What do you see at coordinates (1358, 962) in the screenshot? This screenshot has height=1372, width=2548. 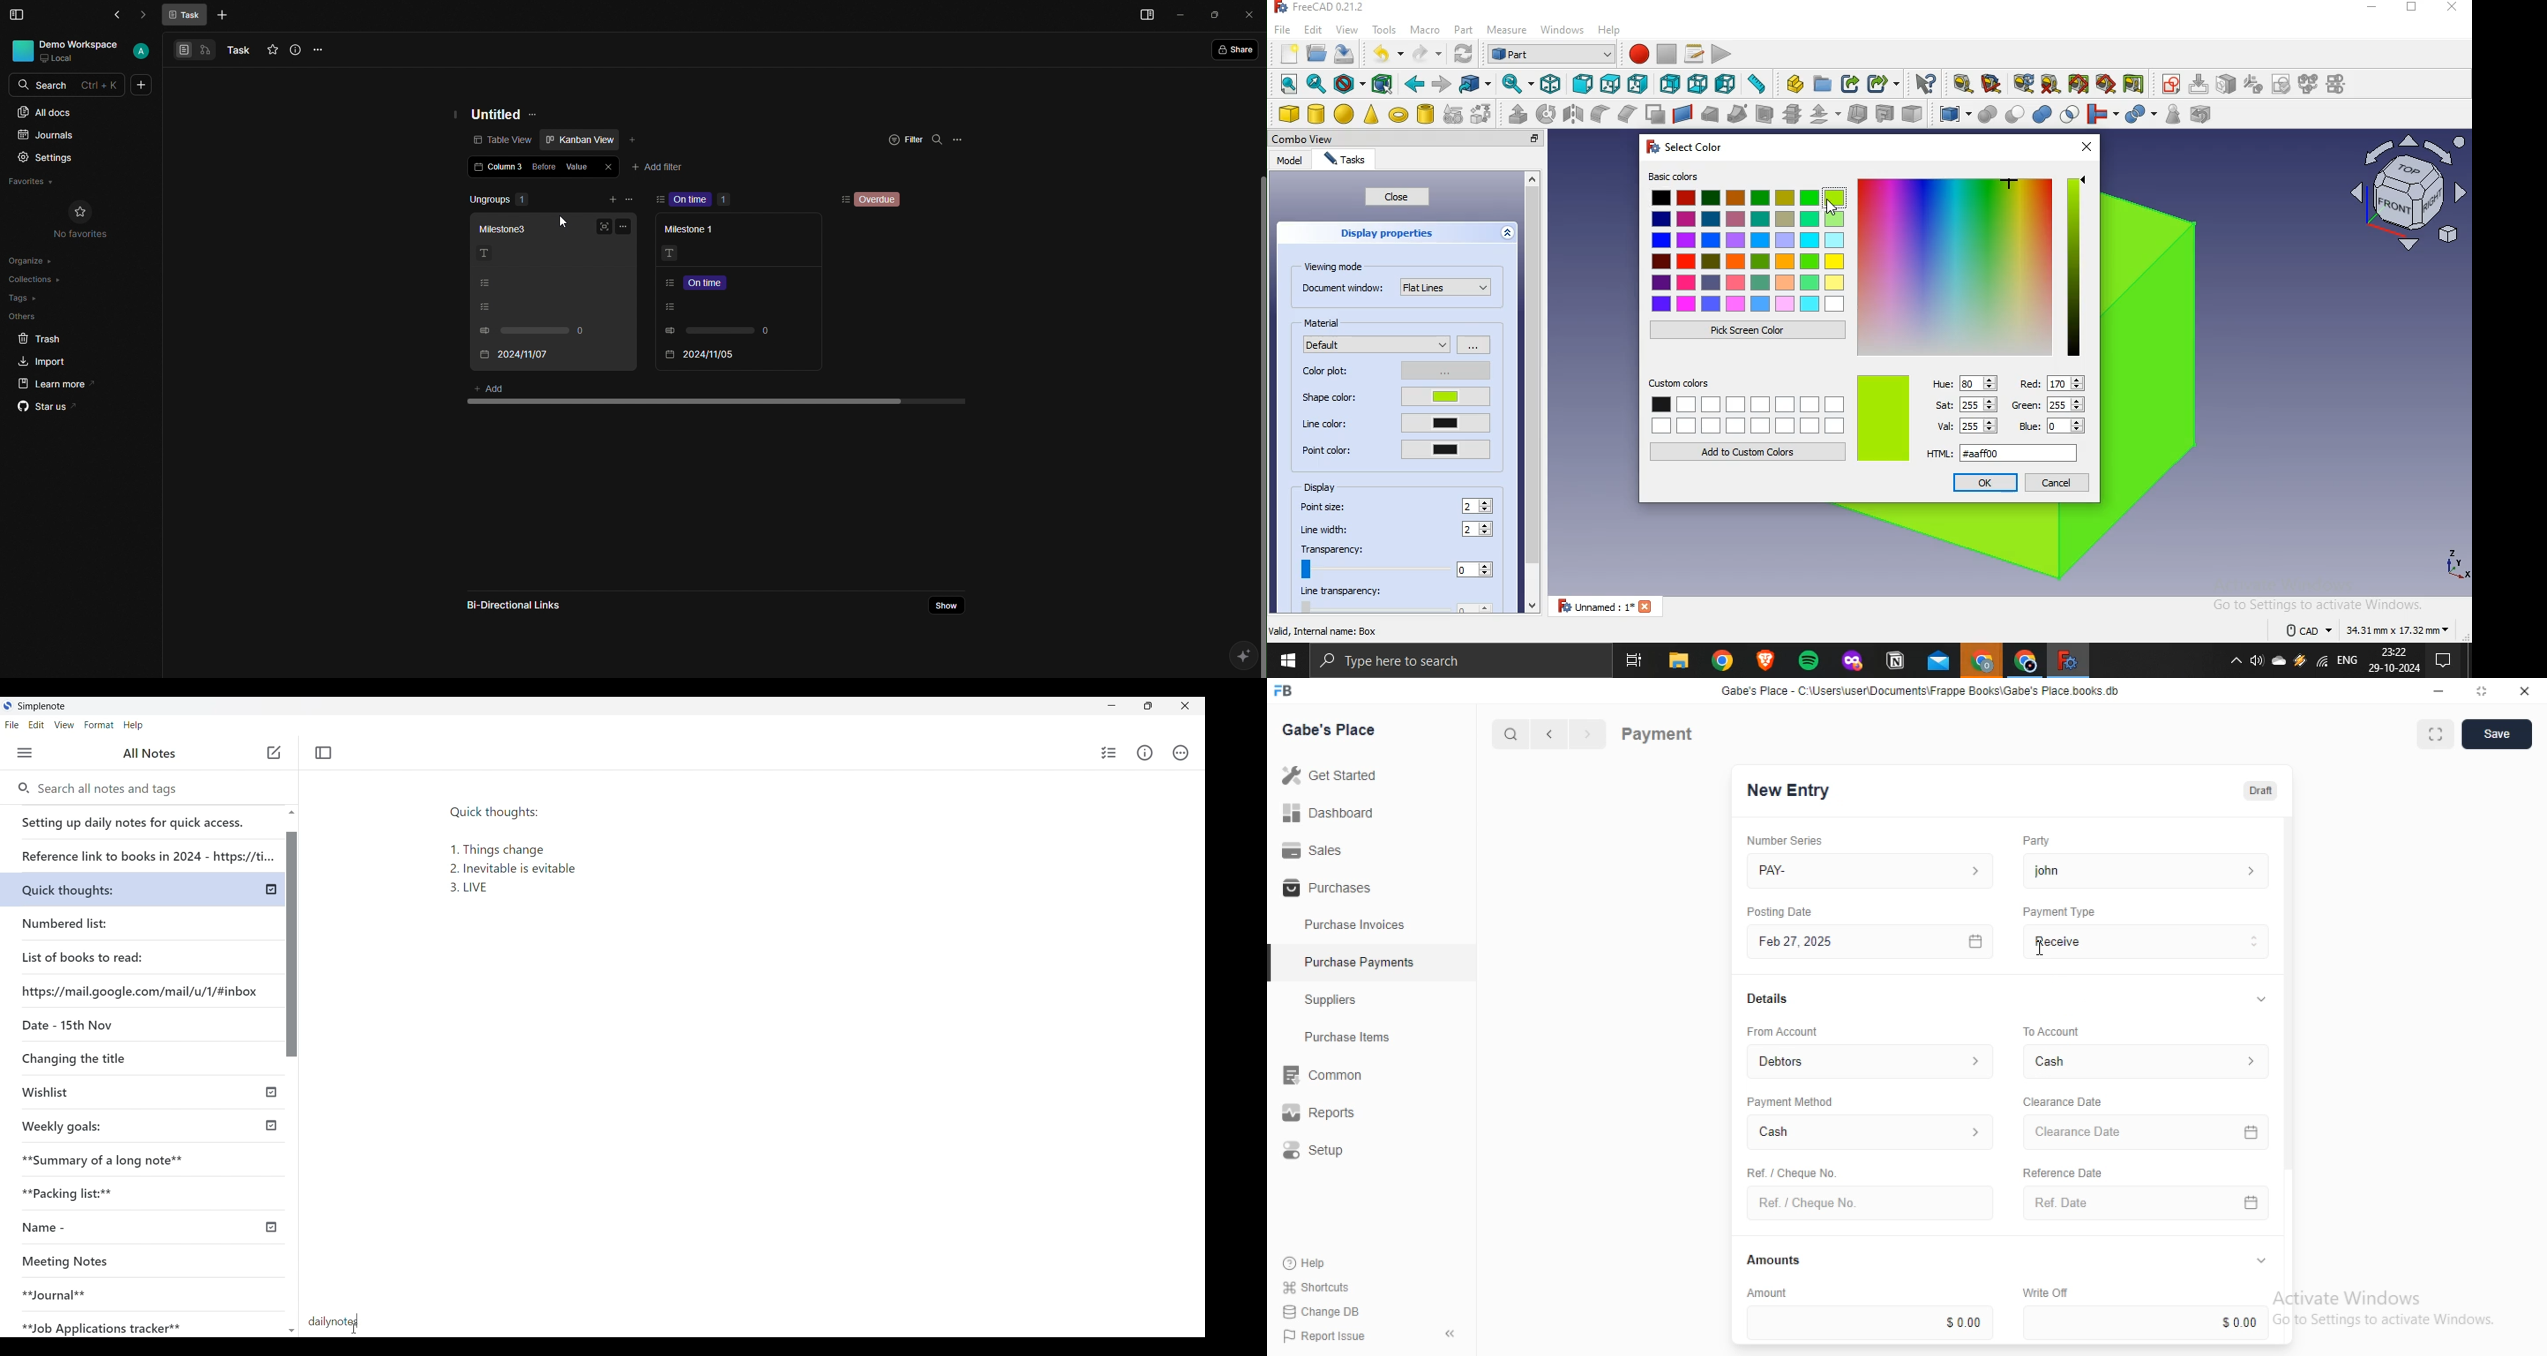 I see `Purchase Payments` at bounding box center [1358, 962].